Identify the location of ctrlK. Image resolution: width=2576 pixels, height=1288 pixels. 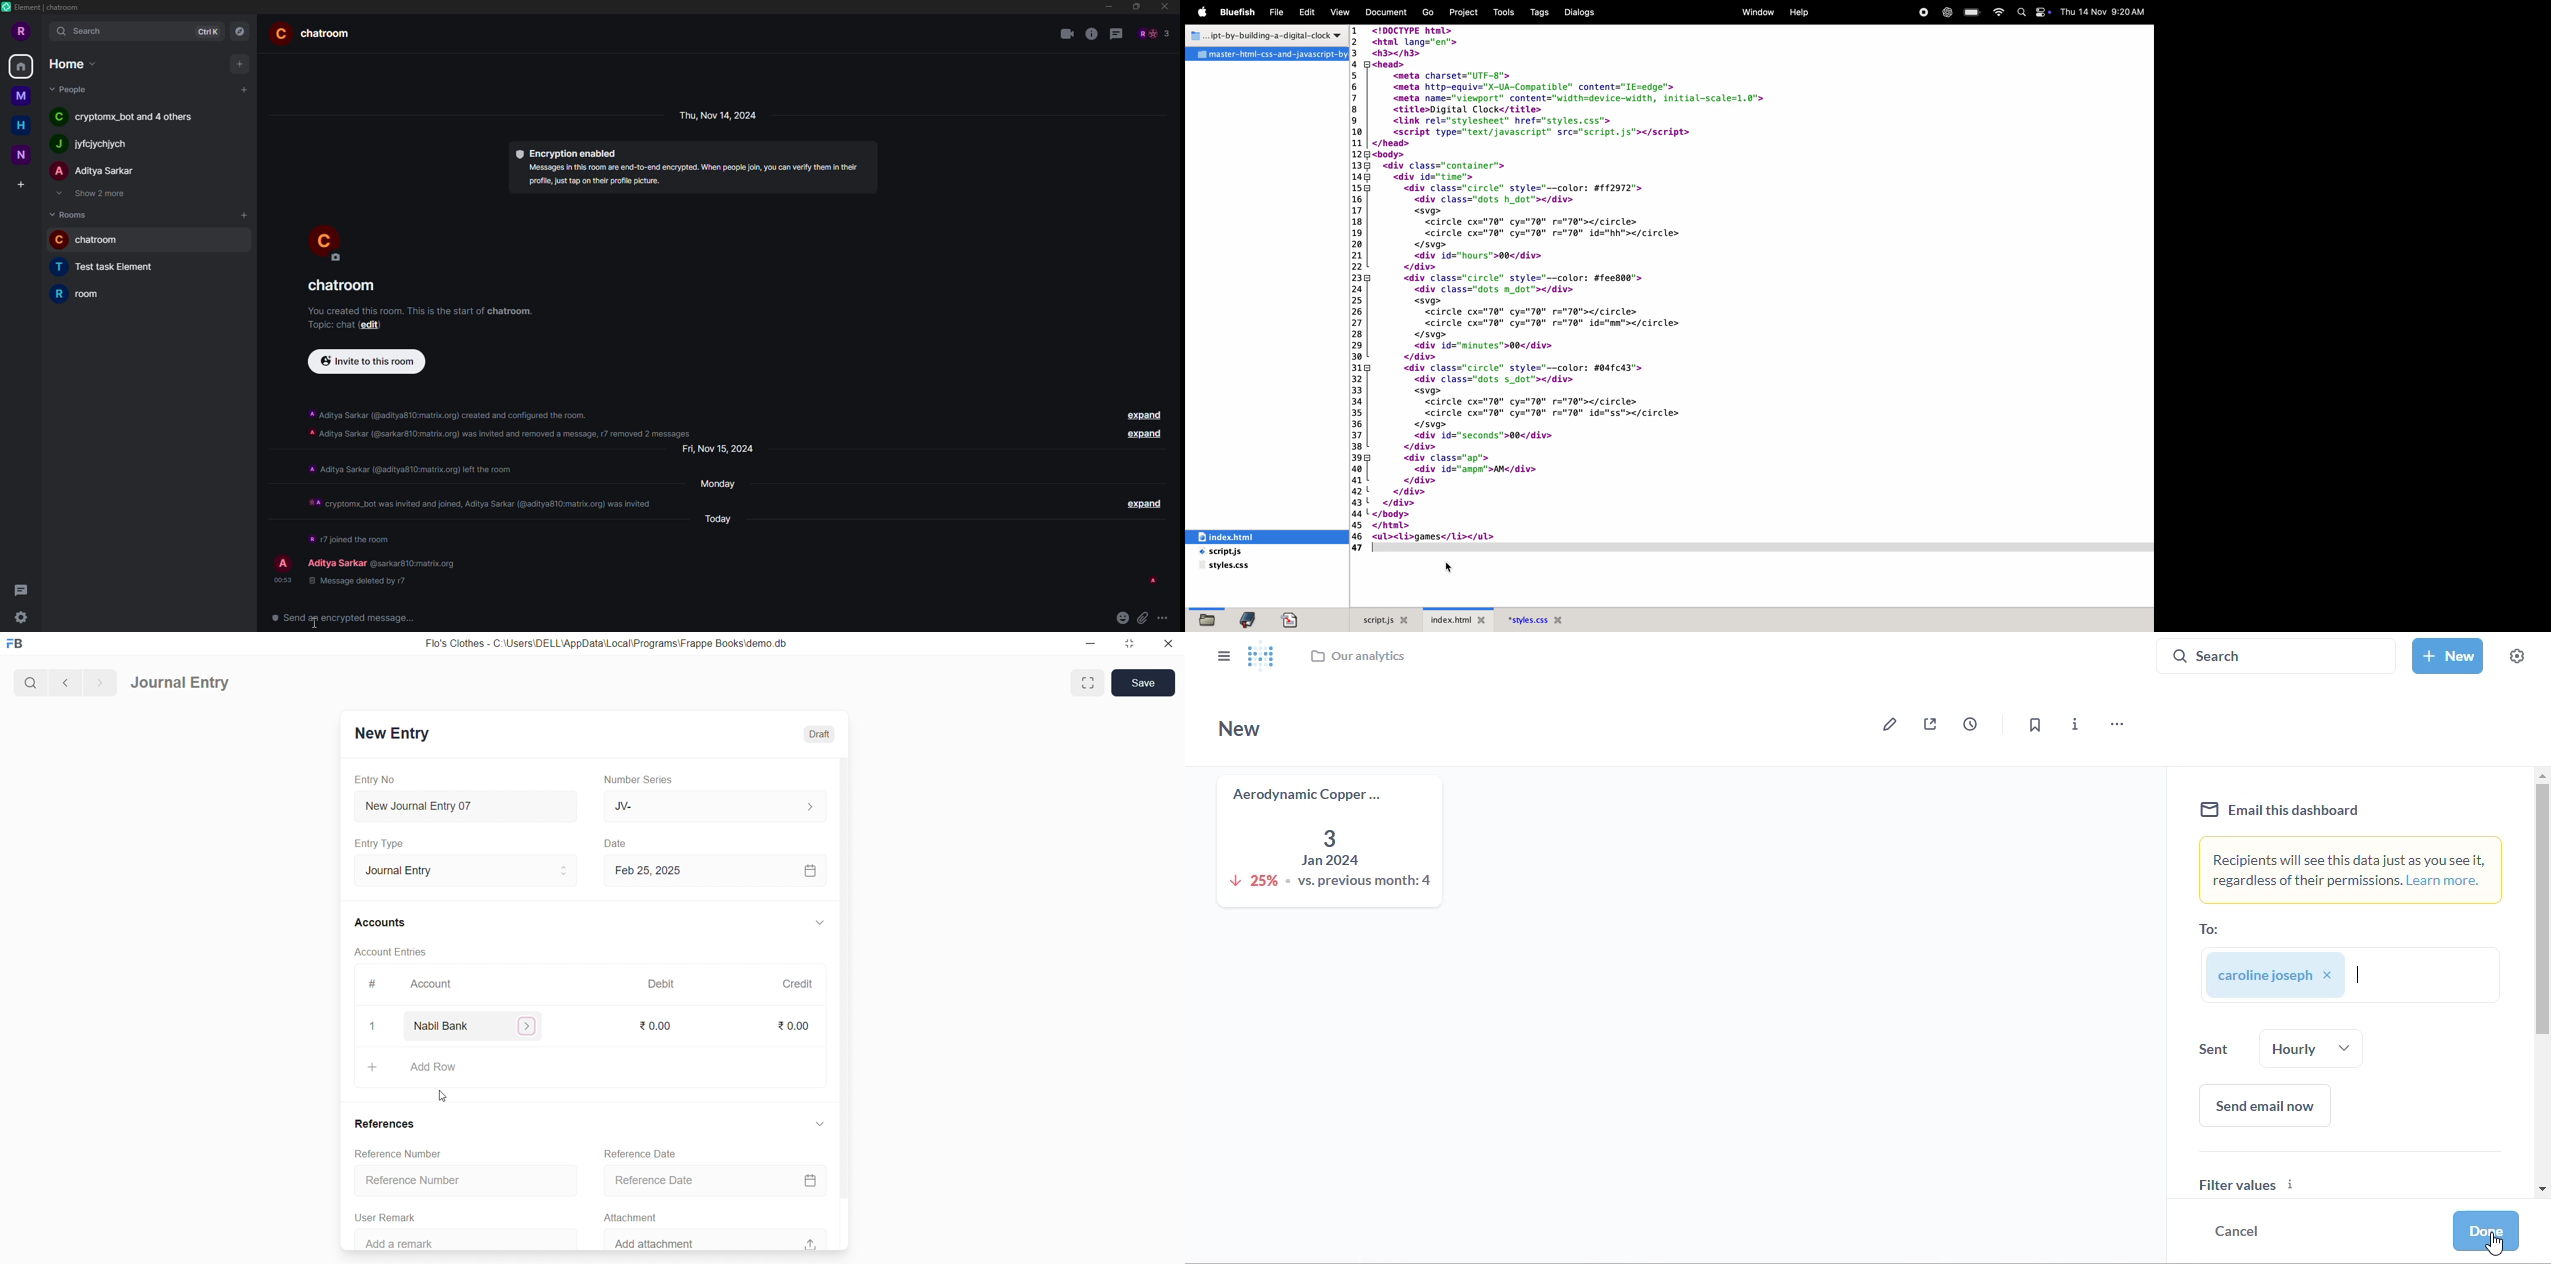
(205, 31).